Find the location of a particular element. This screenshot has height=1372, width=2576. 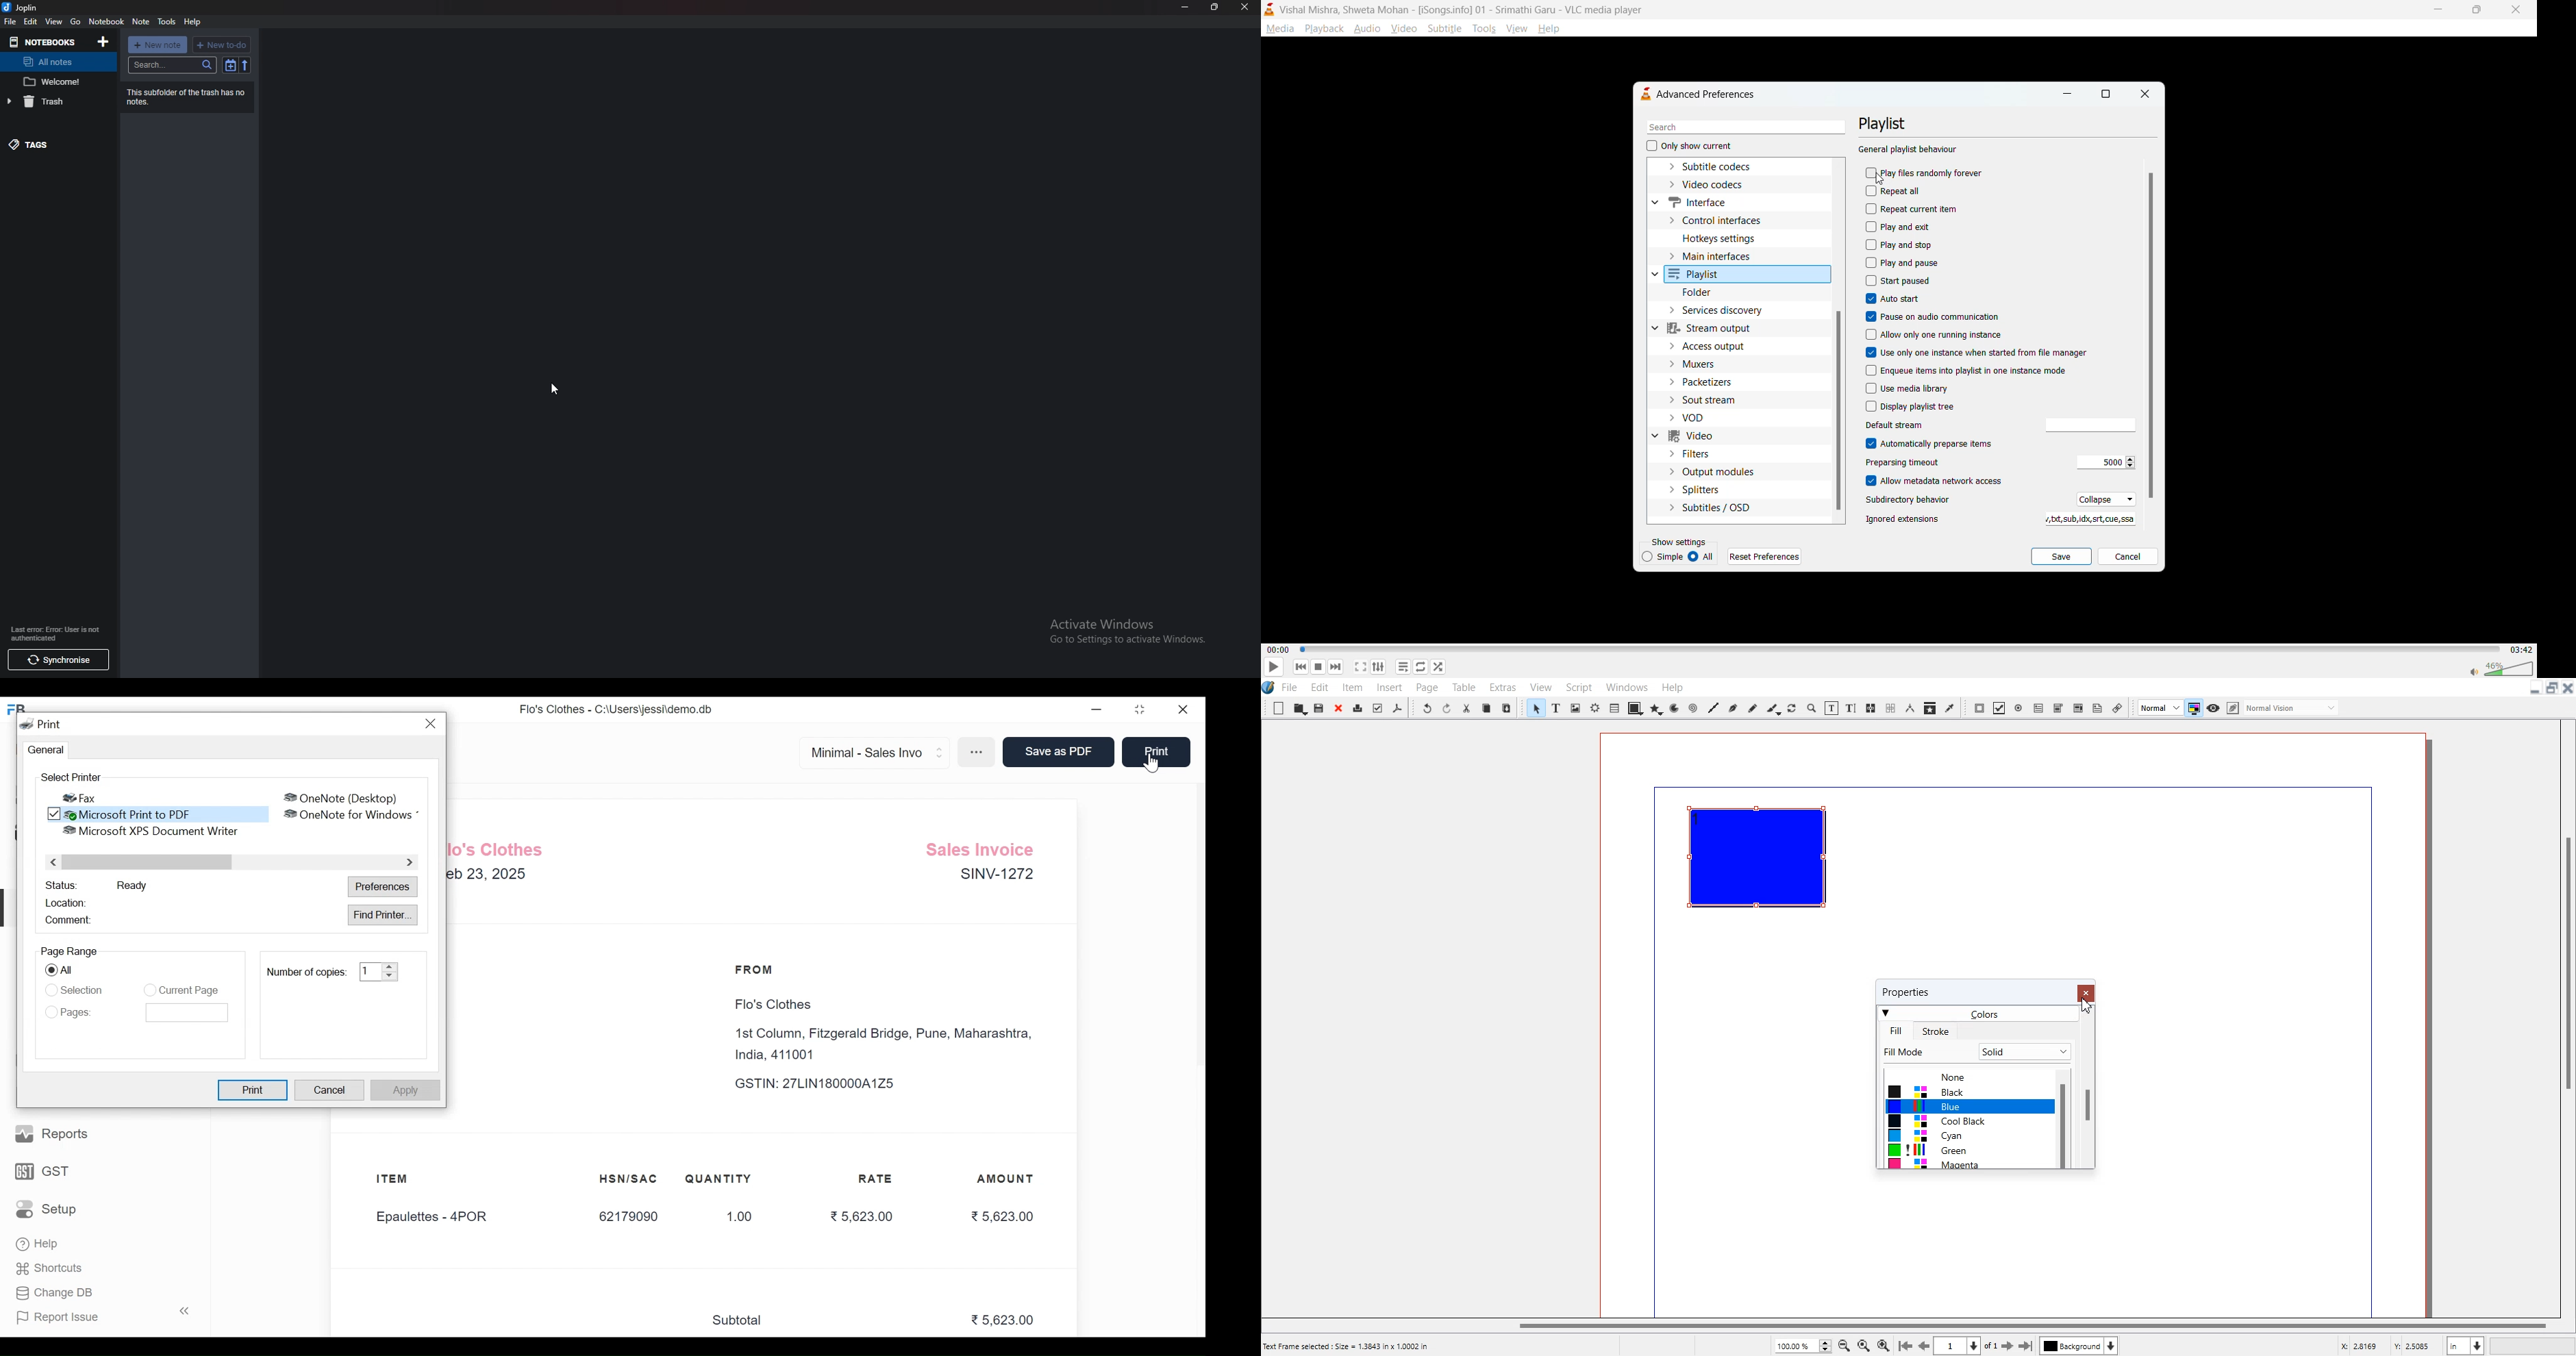

Stroke is located at coordinates (1935, 1031).